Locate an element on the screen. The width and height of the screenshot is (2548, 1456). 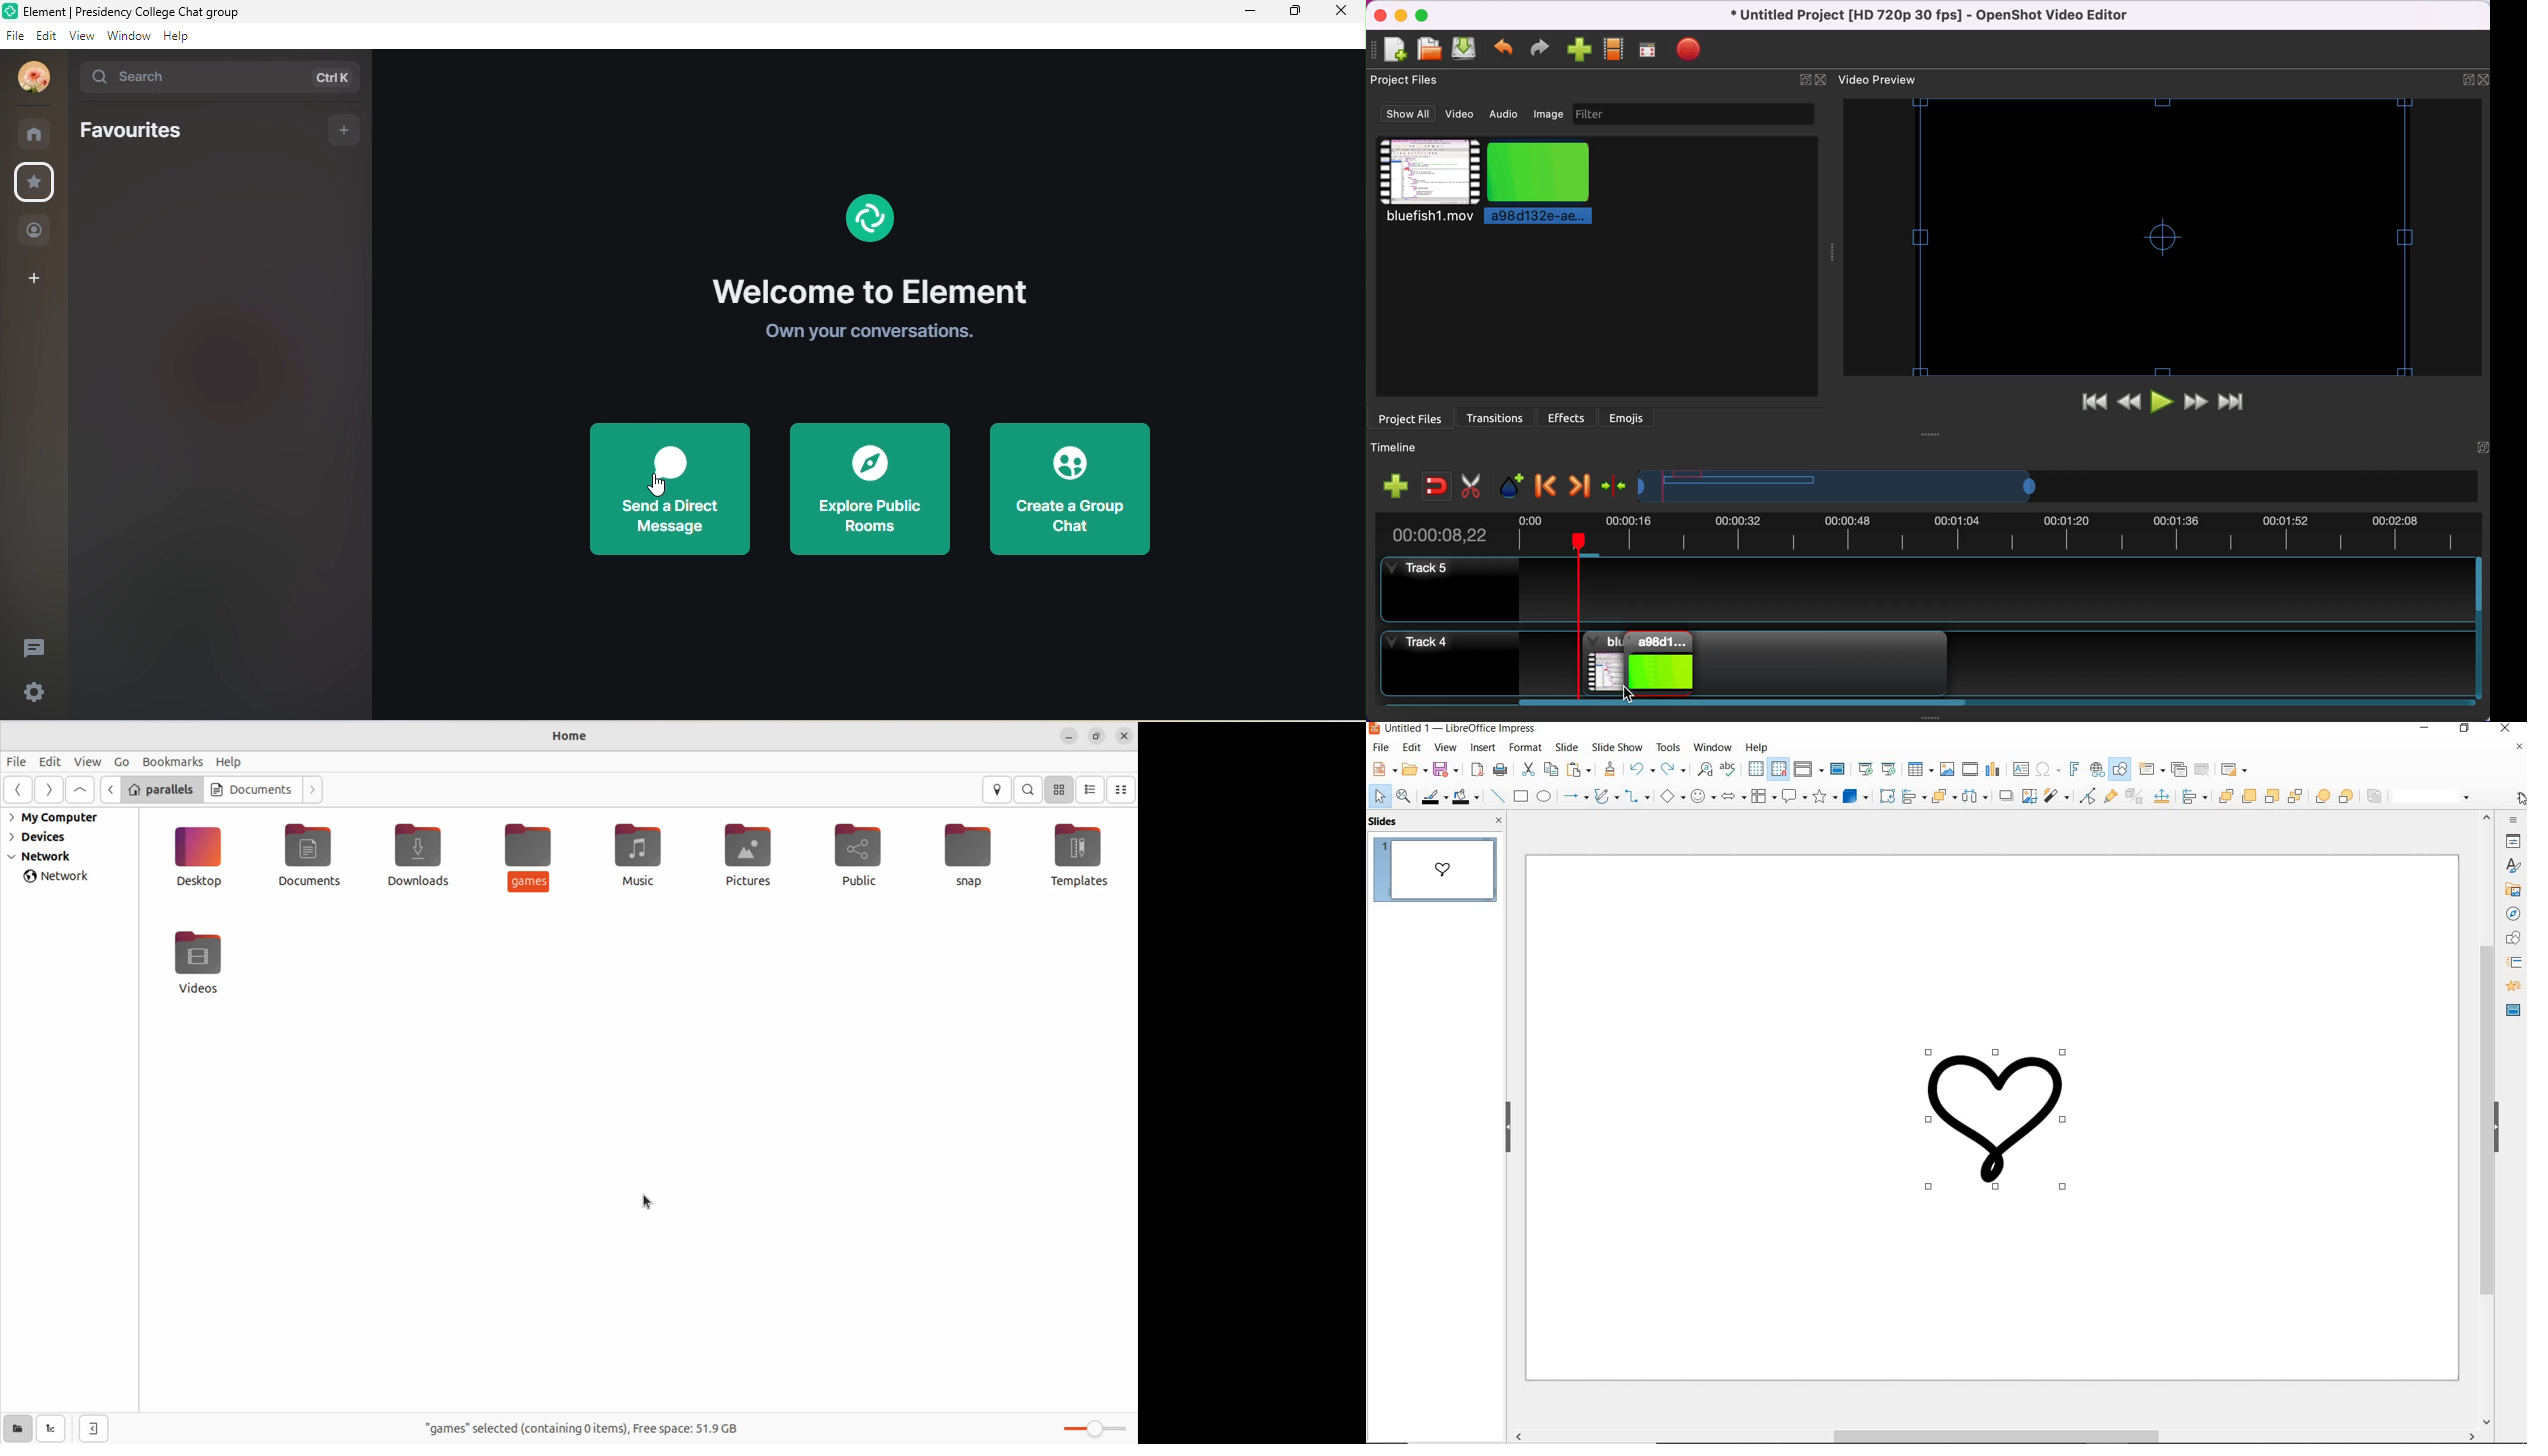
find and replace is located at coordinates (1706, 770).